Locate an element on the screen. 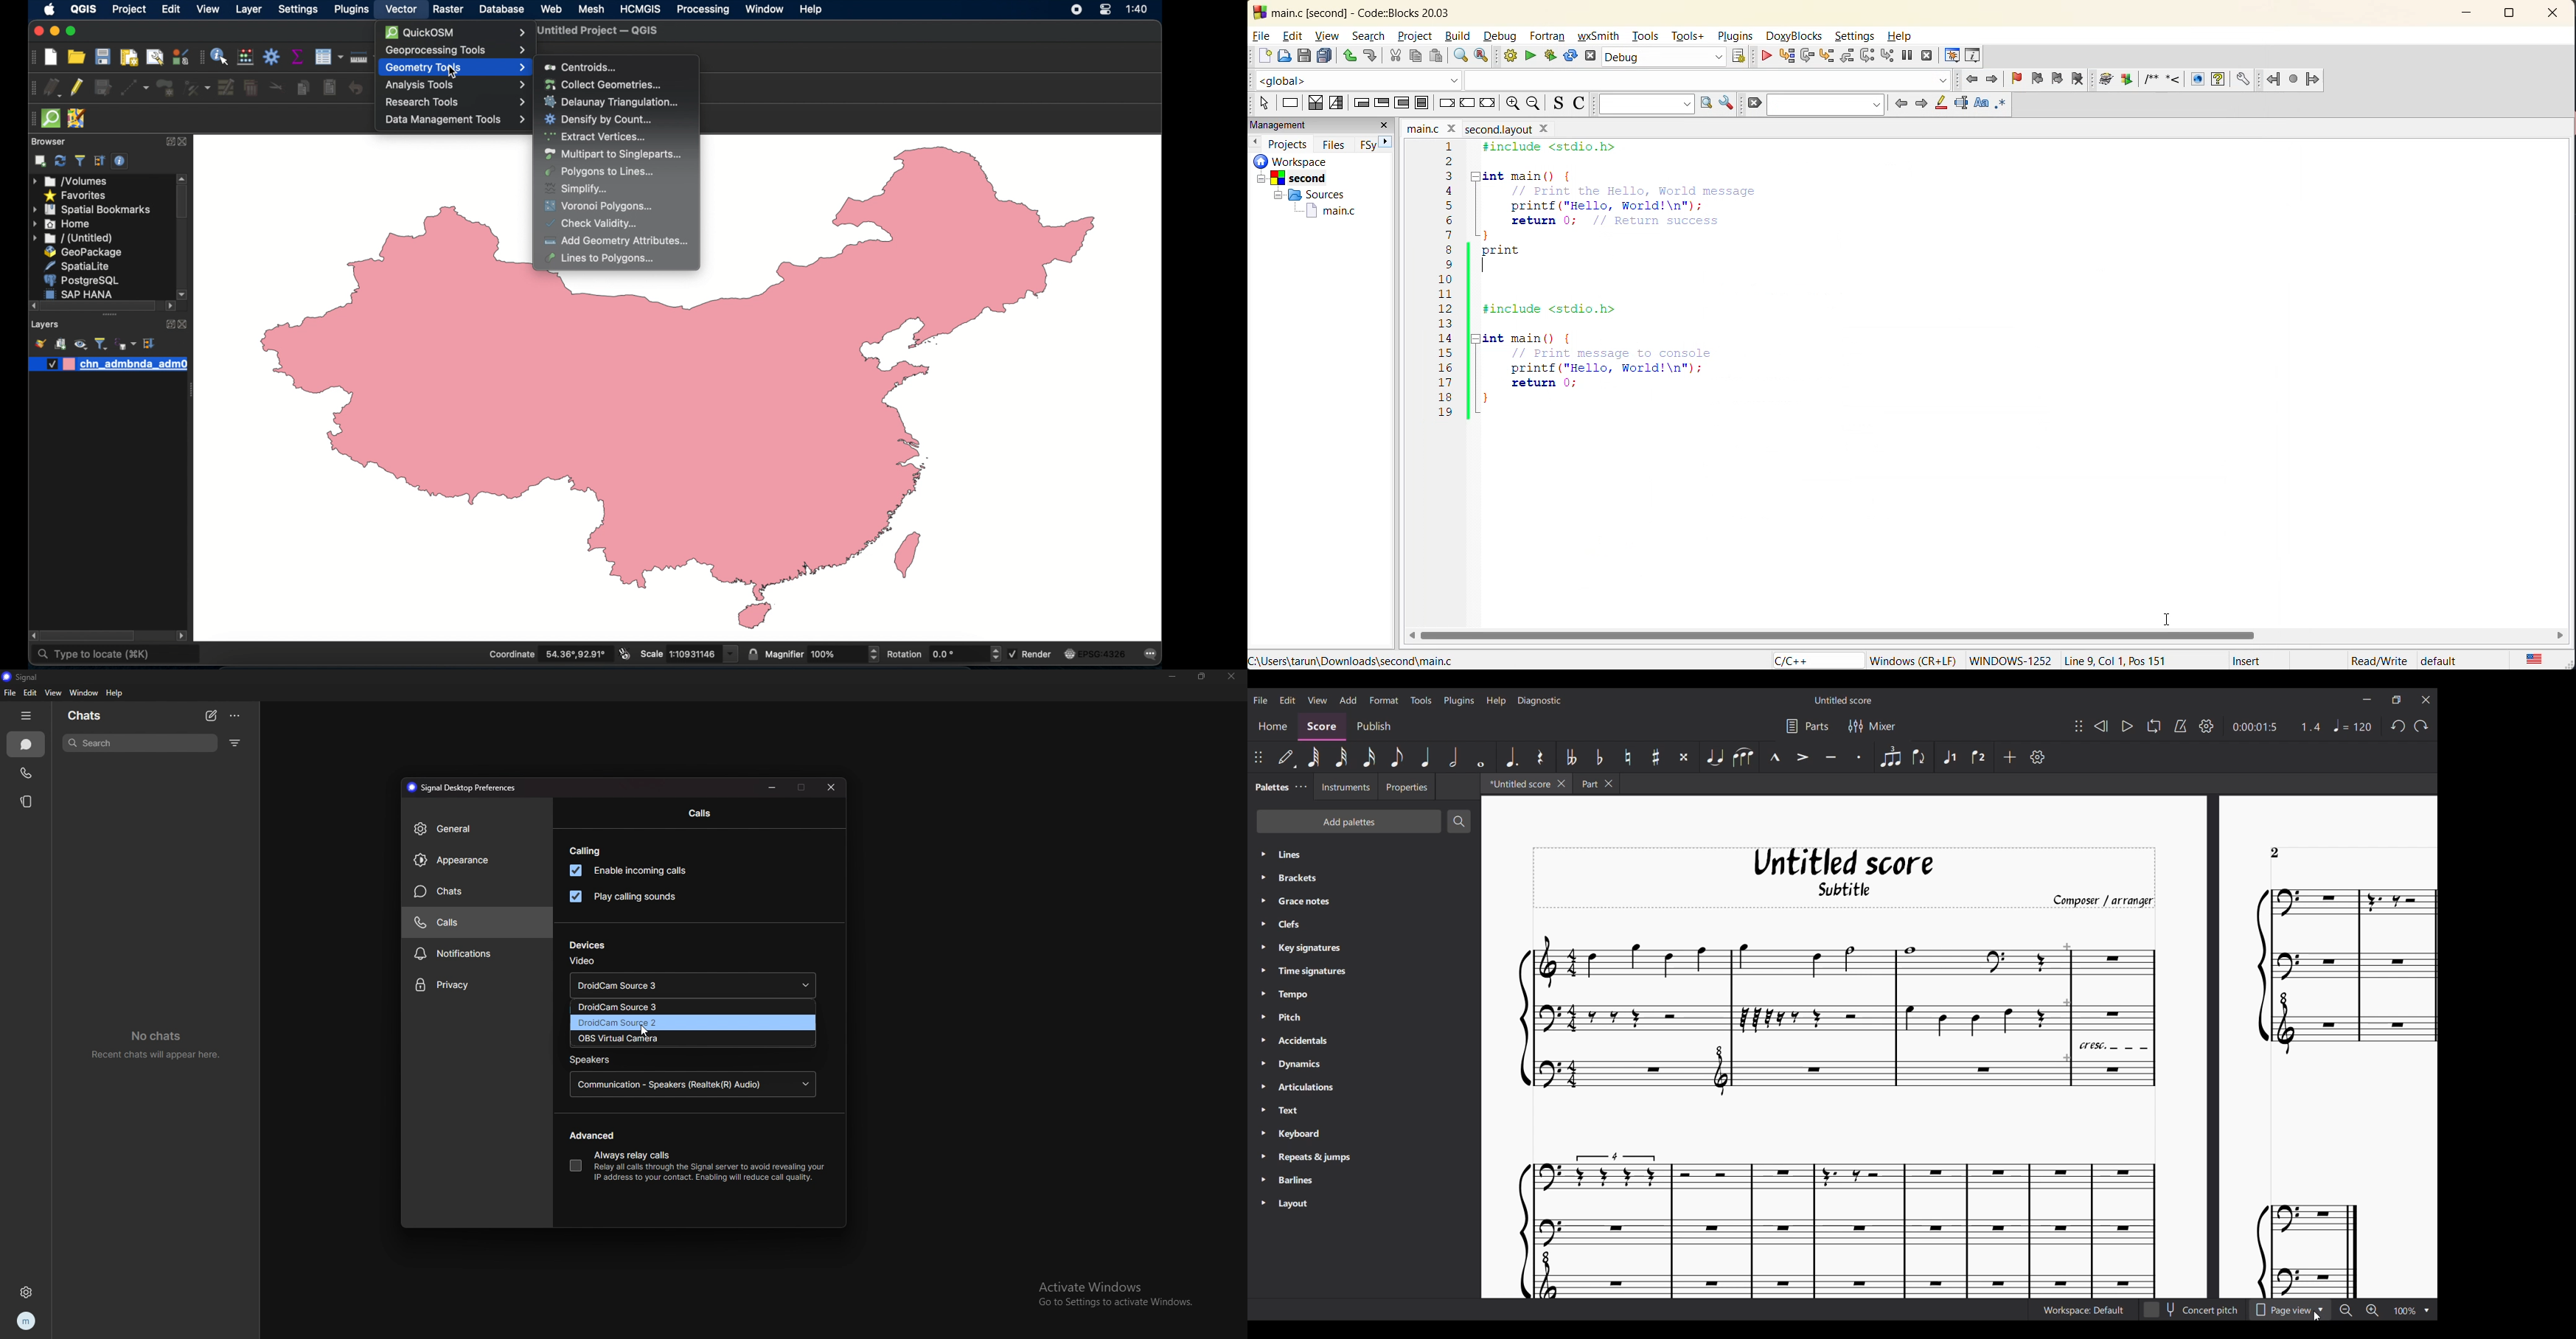 Image resolution: width=2576 pixels, height=1344 pixels. video is located at coordinates (582, 961).